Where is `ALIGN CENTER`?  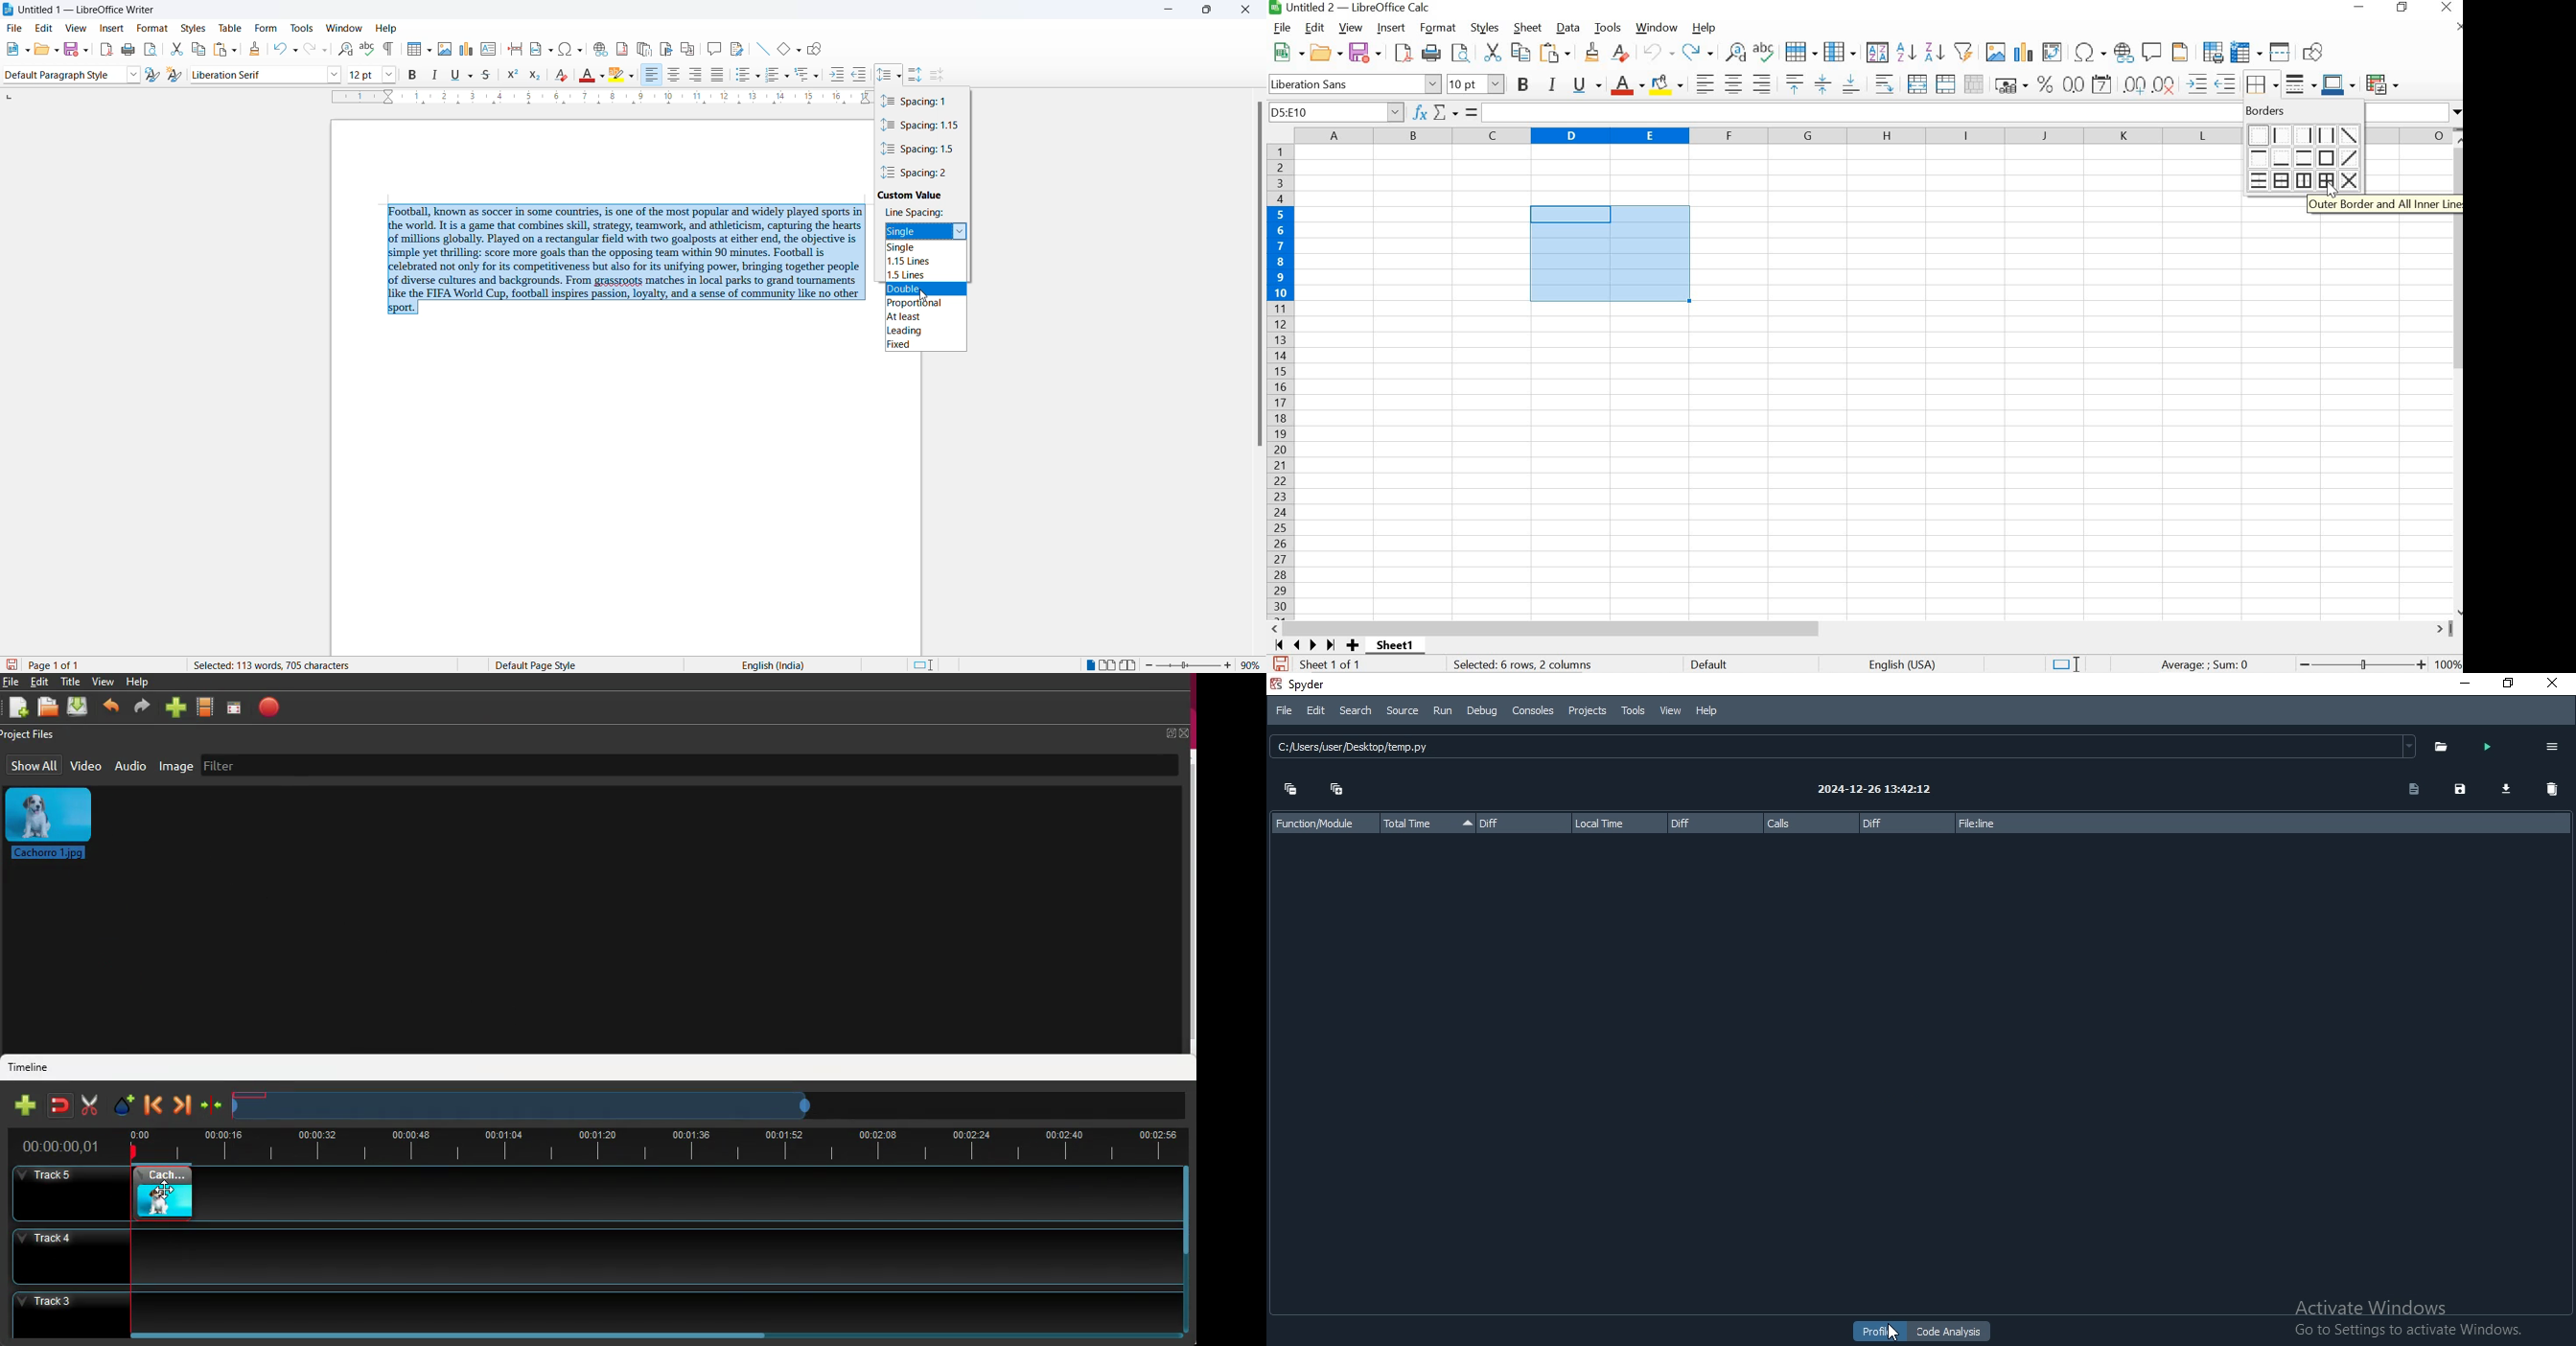 ALIGN CENTER is located at coordinates (1733, 83).